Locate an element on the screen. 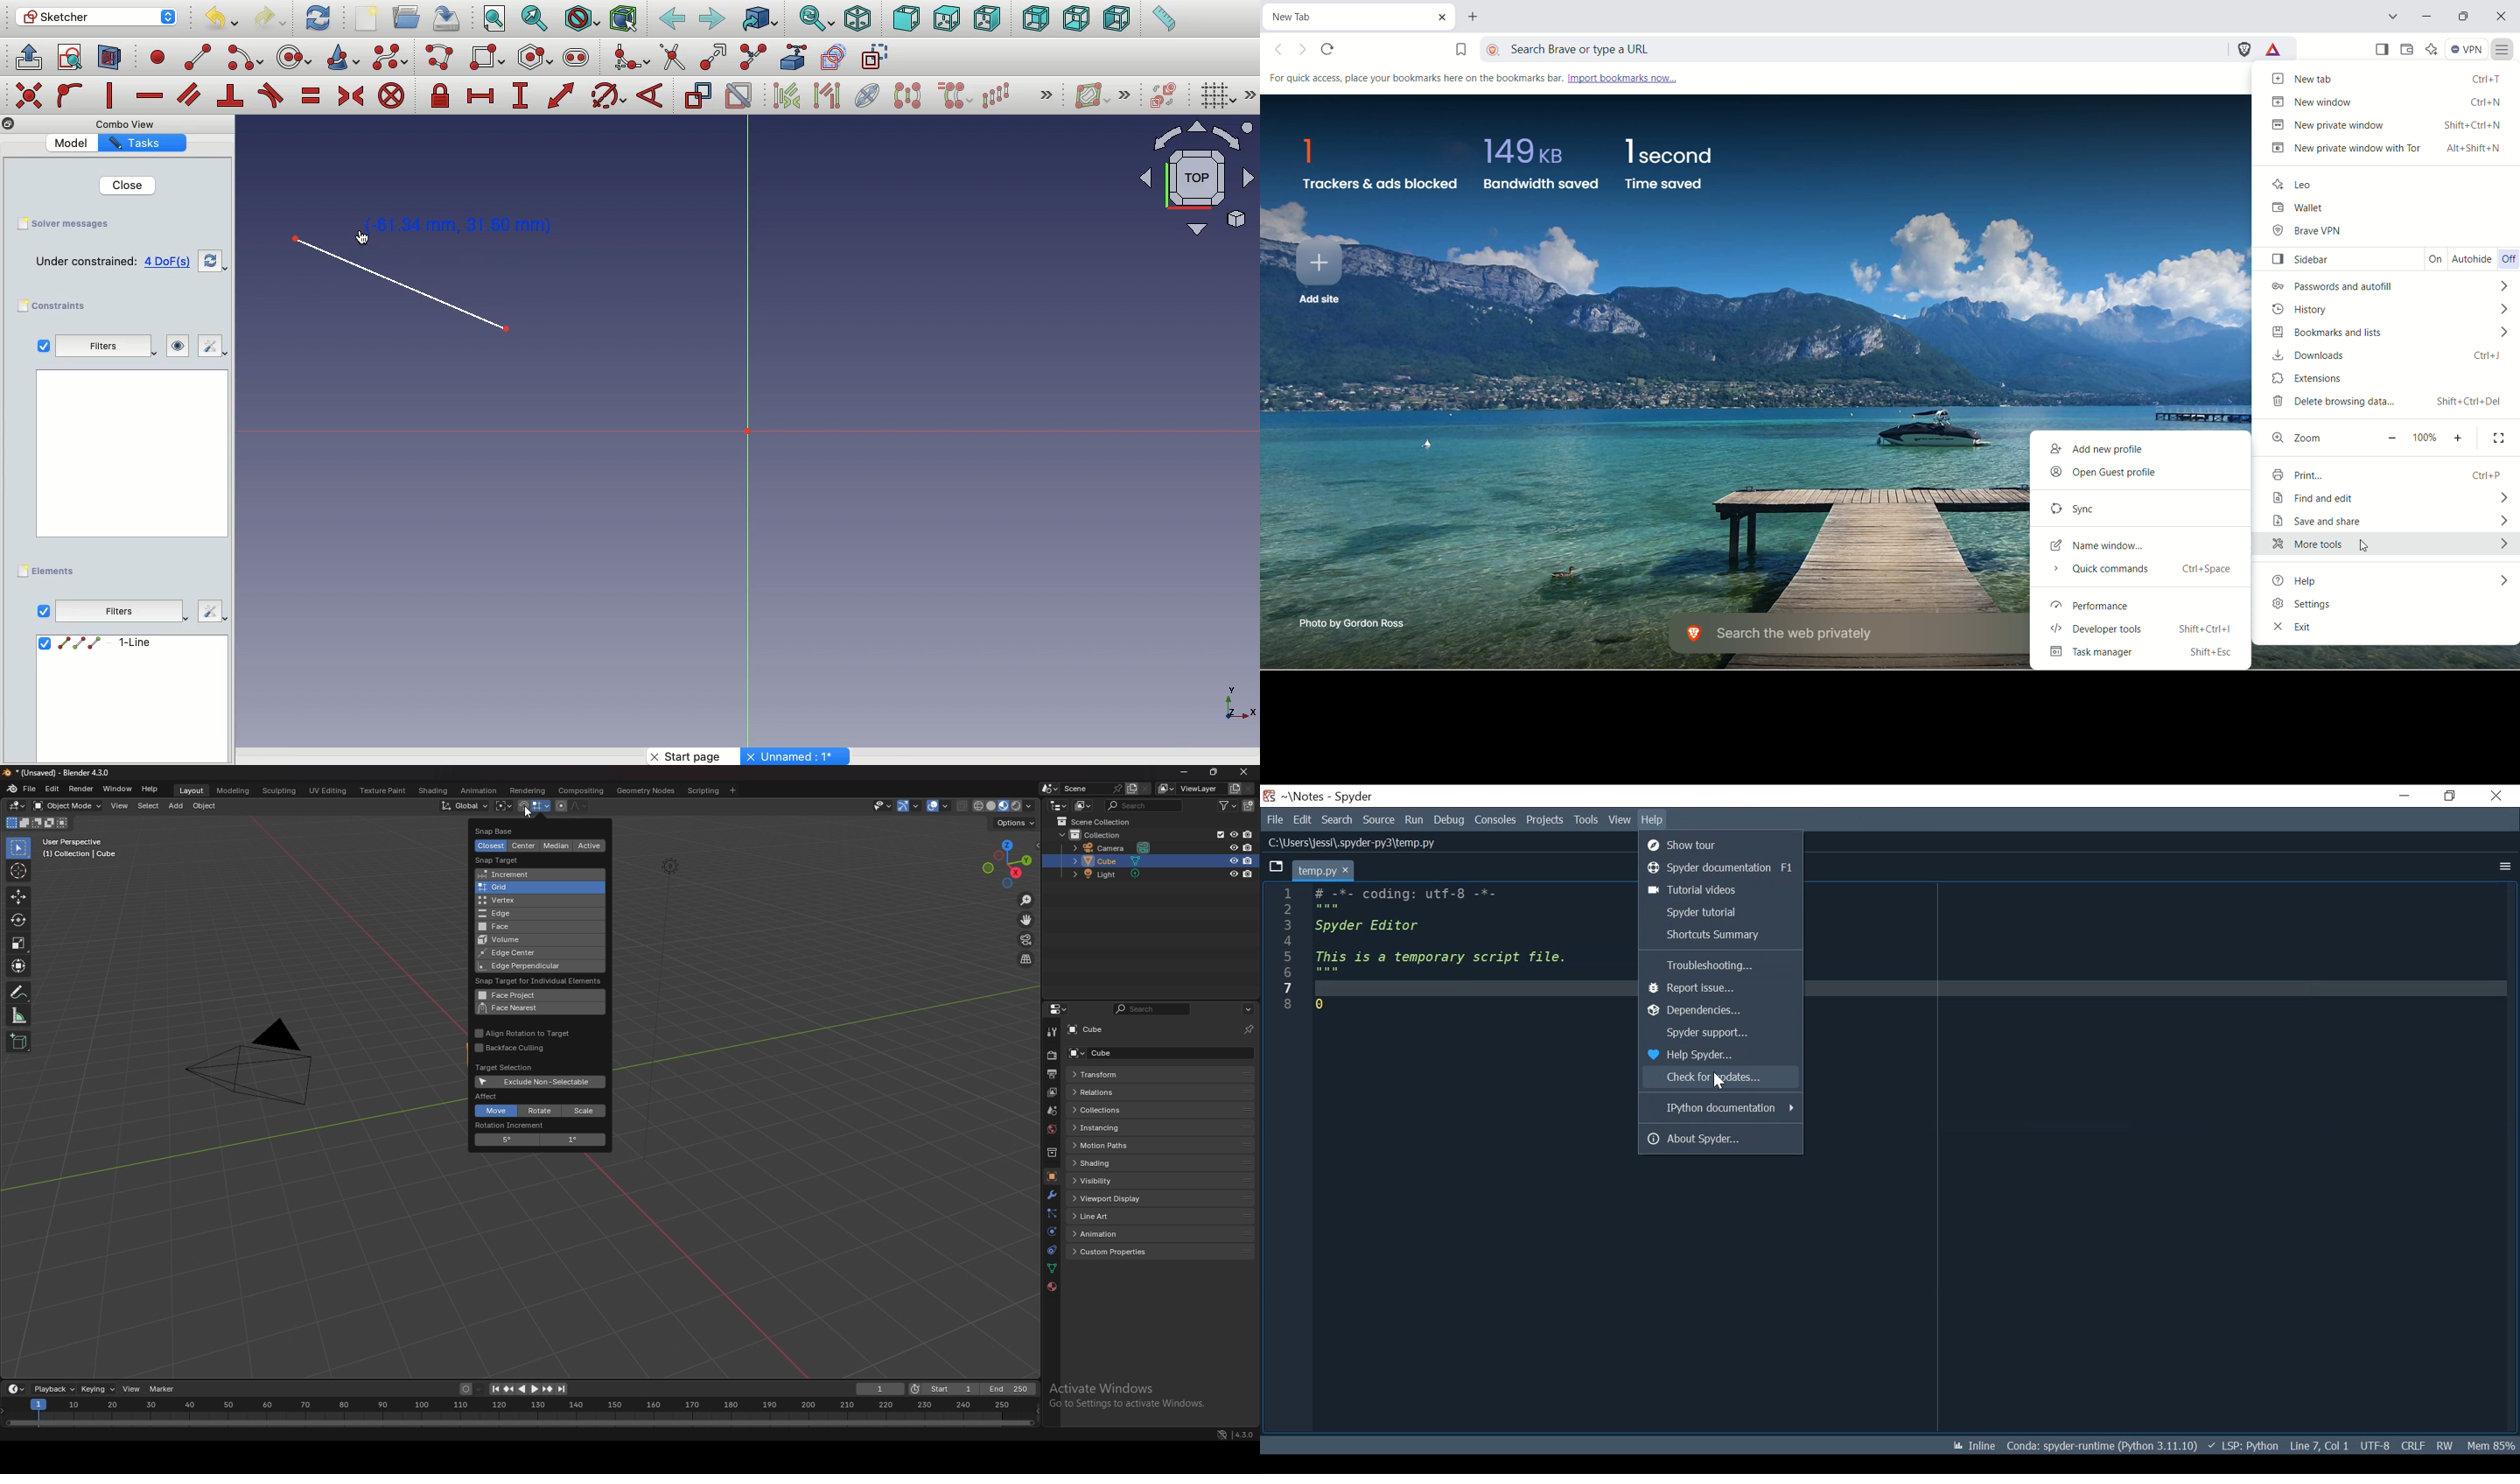  sidebar is located at coordinates (2393, 259).